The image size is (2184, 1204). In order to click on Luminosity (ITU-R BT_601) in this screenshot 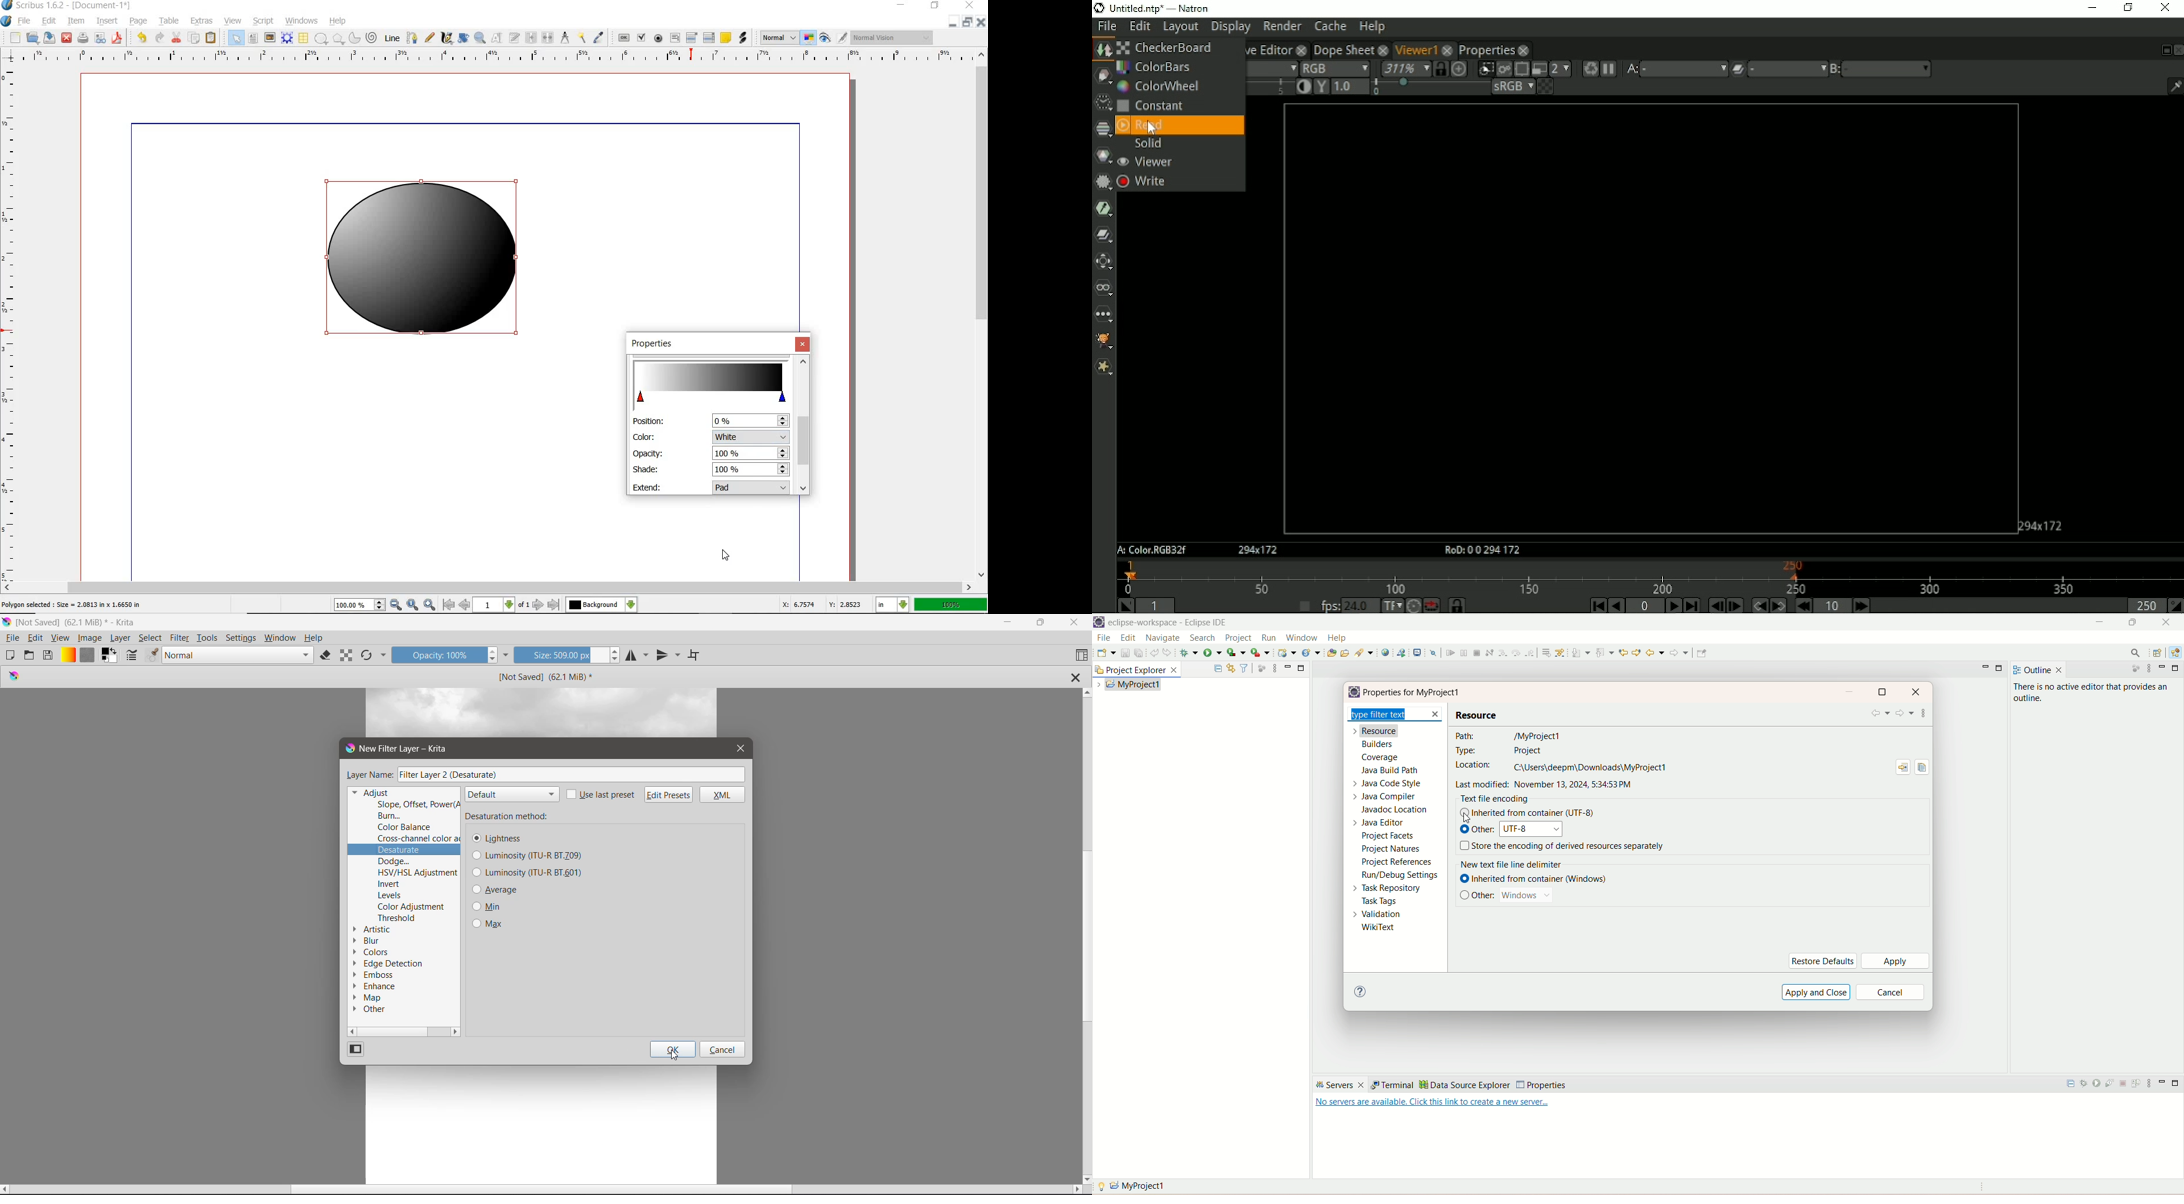, I will do `click(528, 873)`.